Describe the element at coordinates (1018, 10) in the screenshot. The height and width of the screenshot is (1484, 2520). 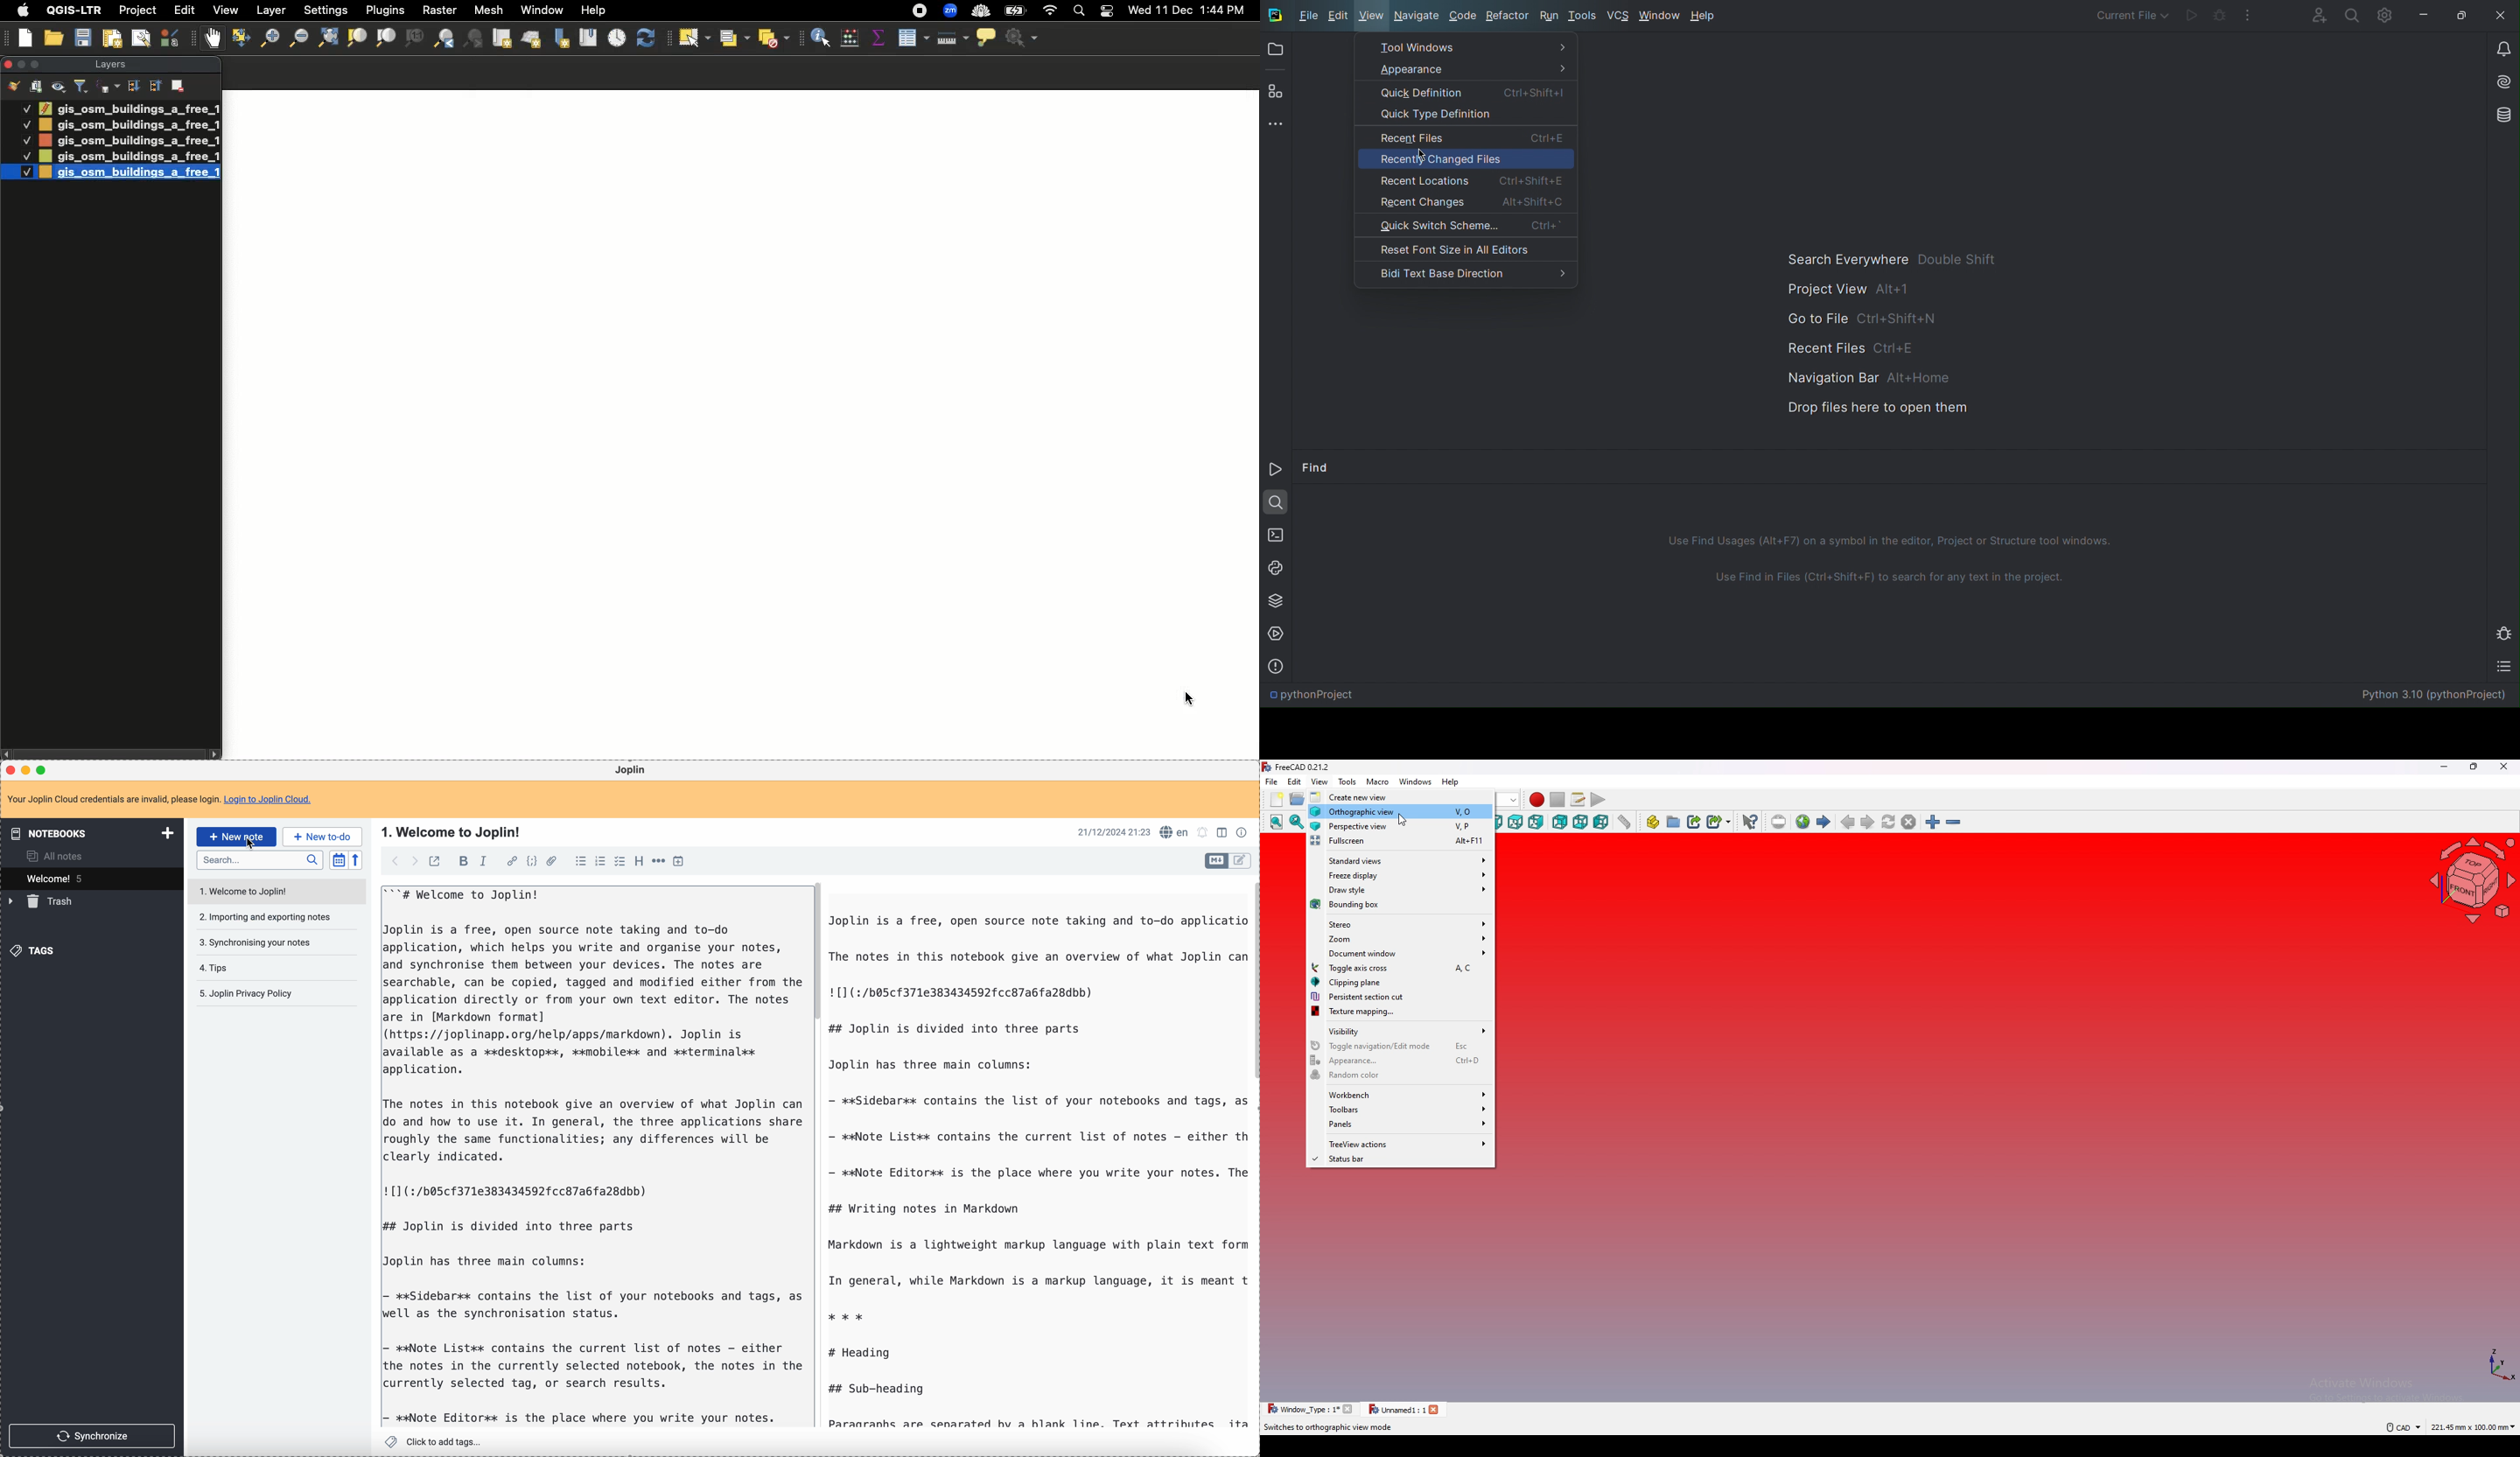
I see `battery` at that location.